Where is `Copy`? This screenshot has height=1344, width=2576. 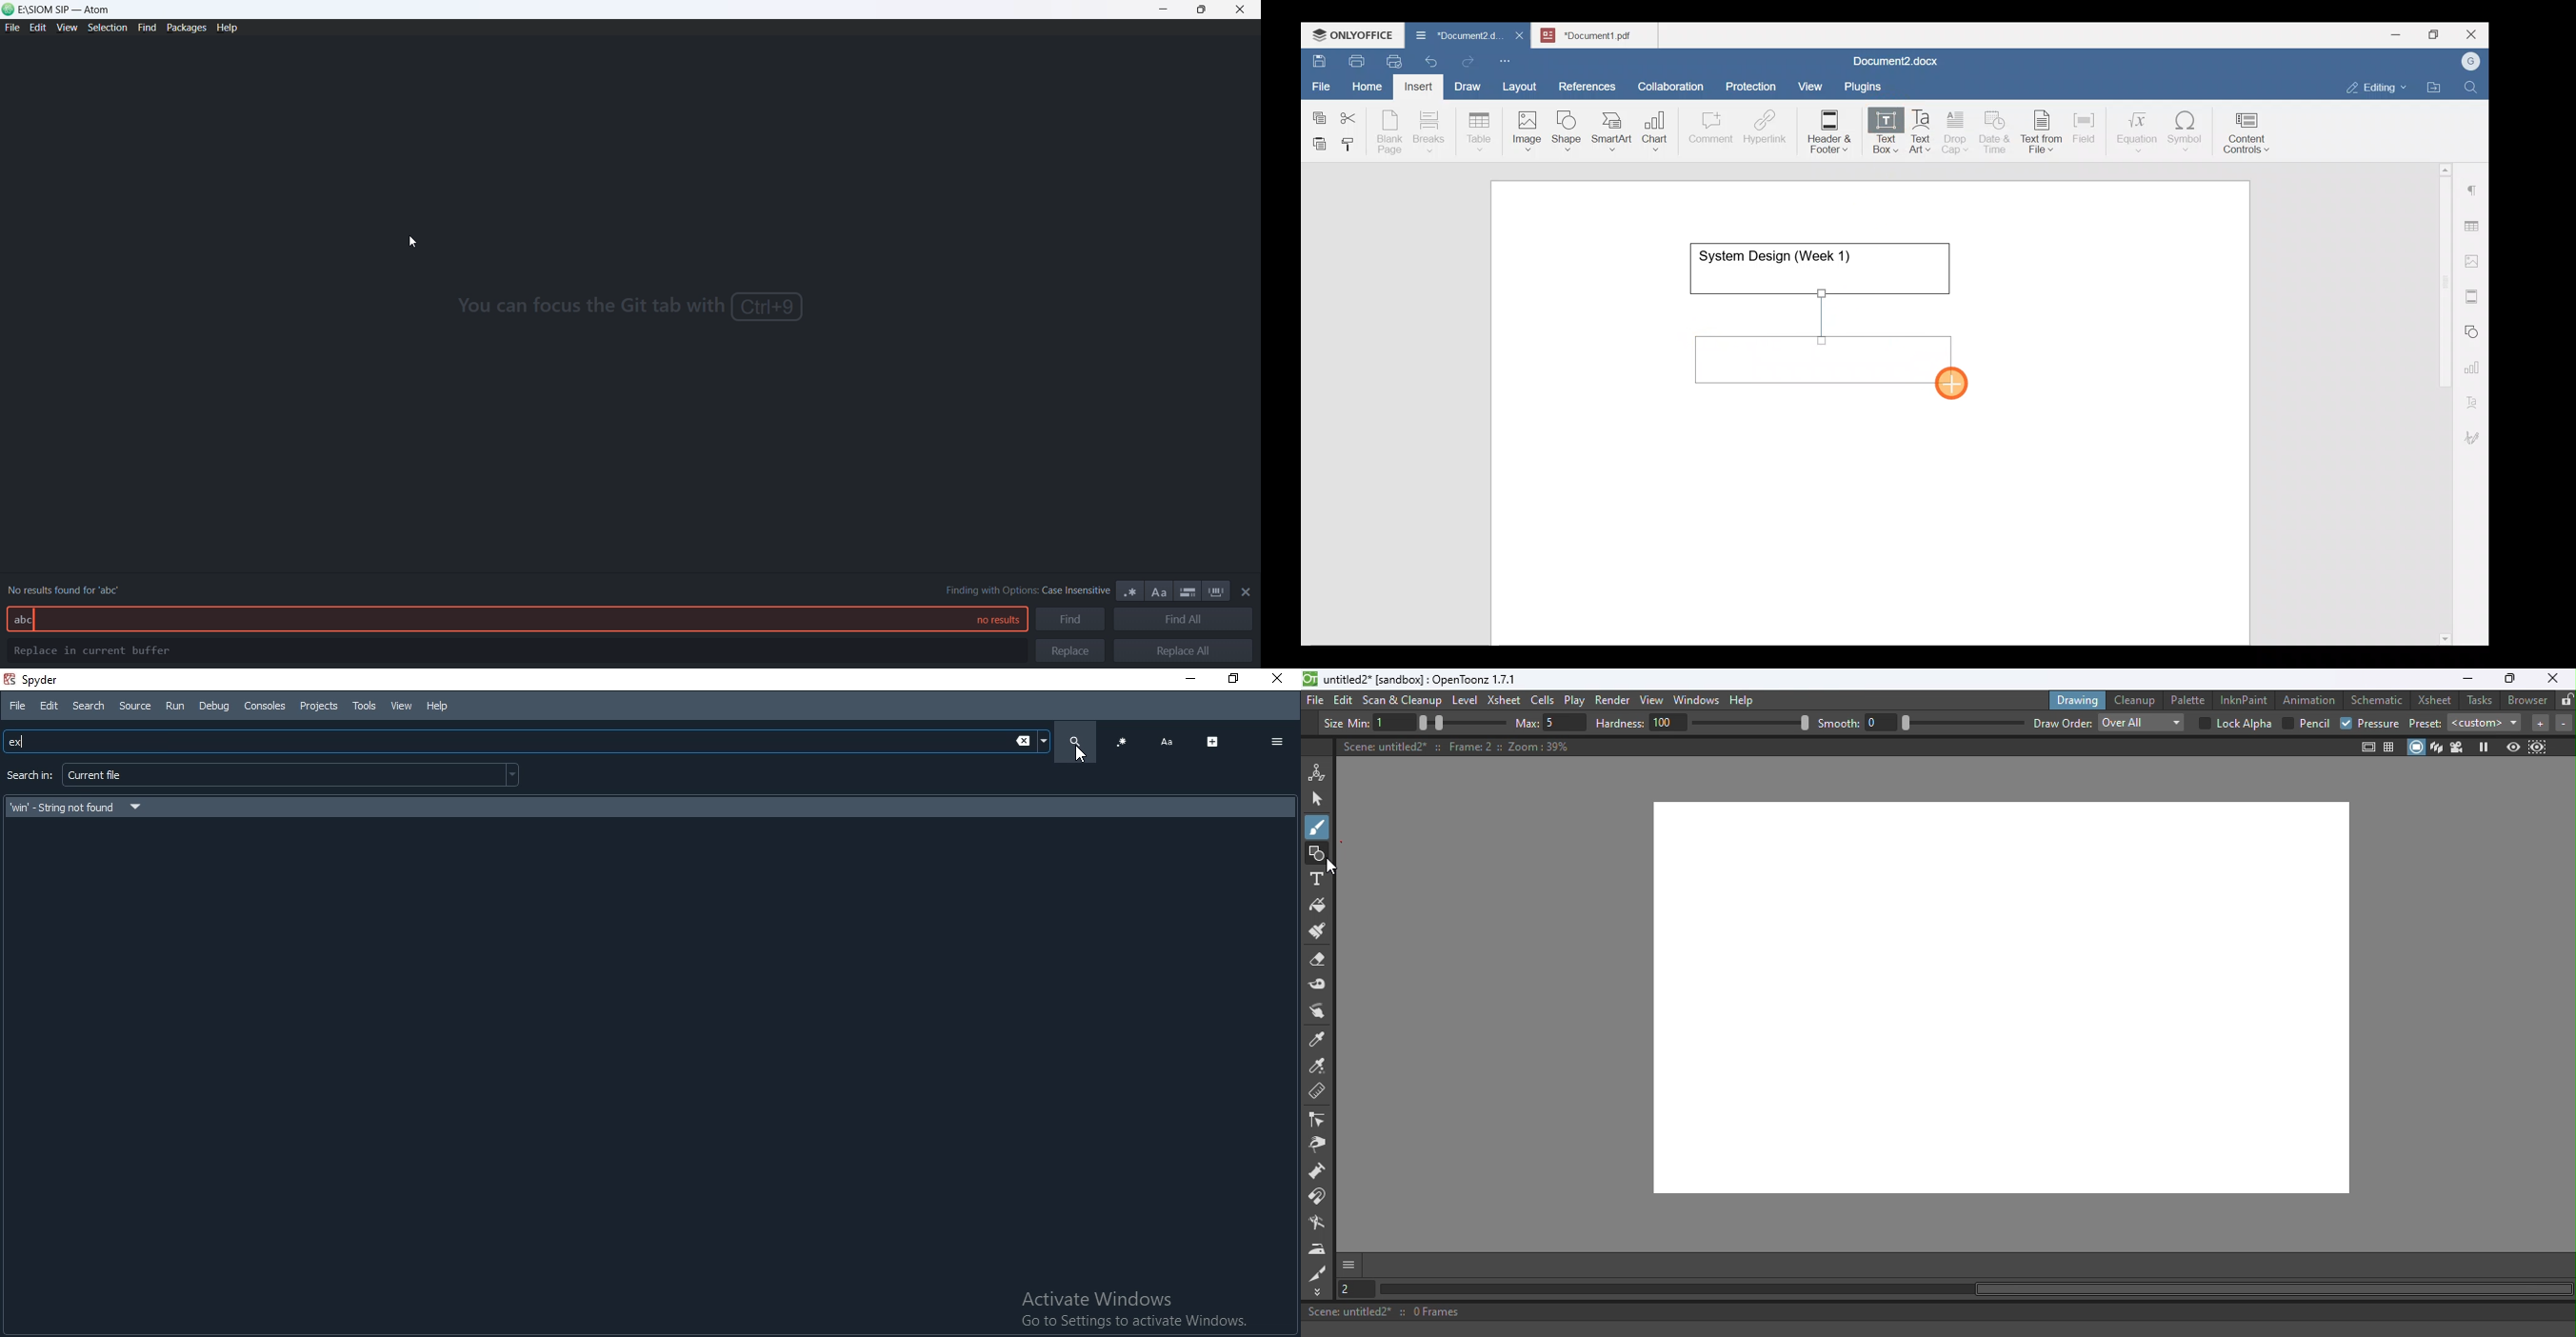 Copy is located at coordinates (1317, 114).